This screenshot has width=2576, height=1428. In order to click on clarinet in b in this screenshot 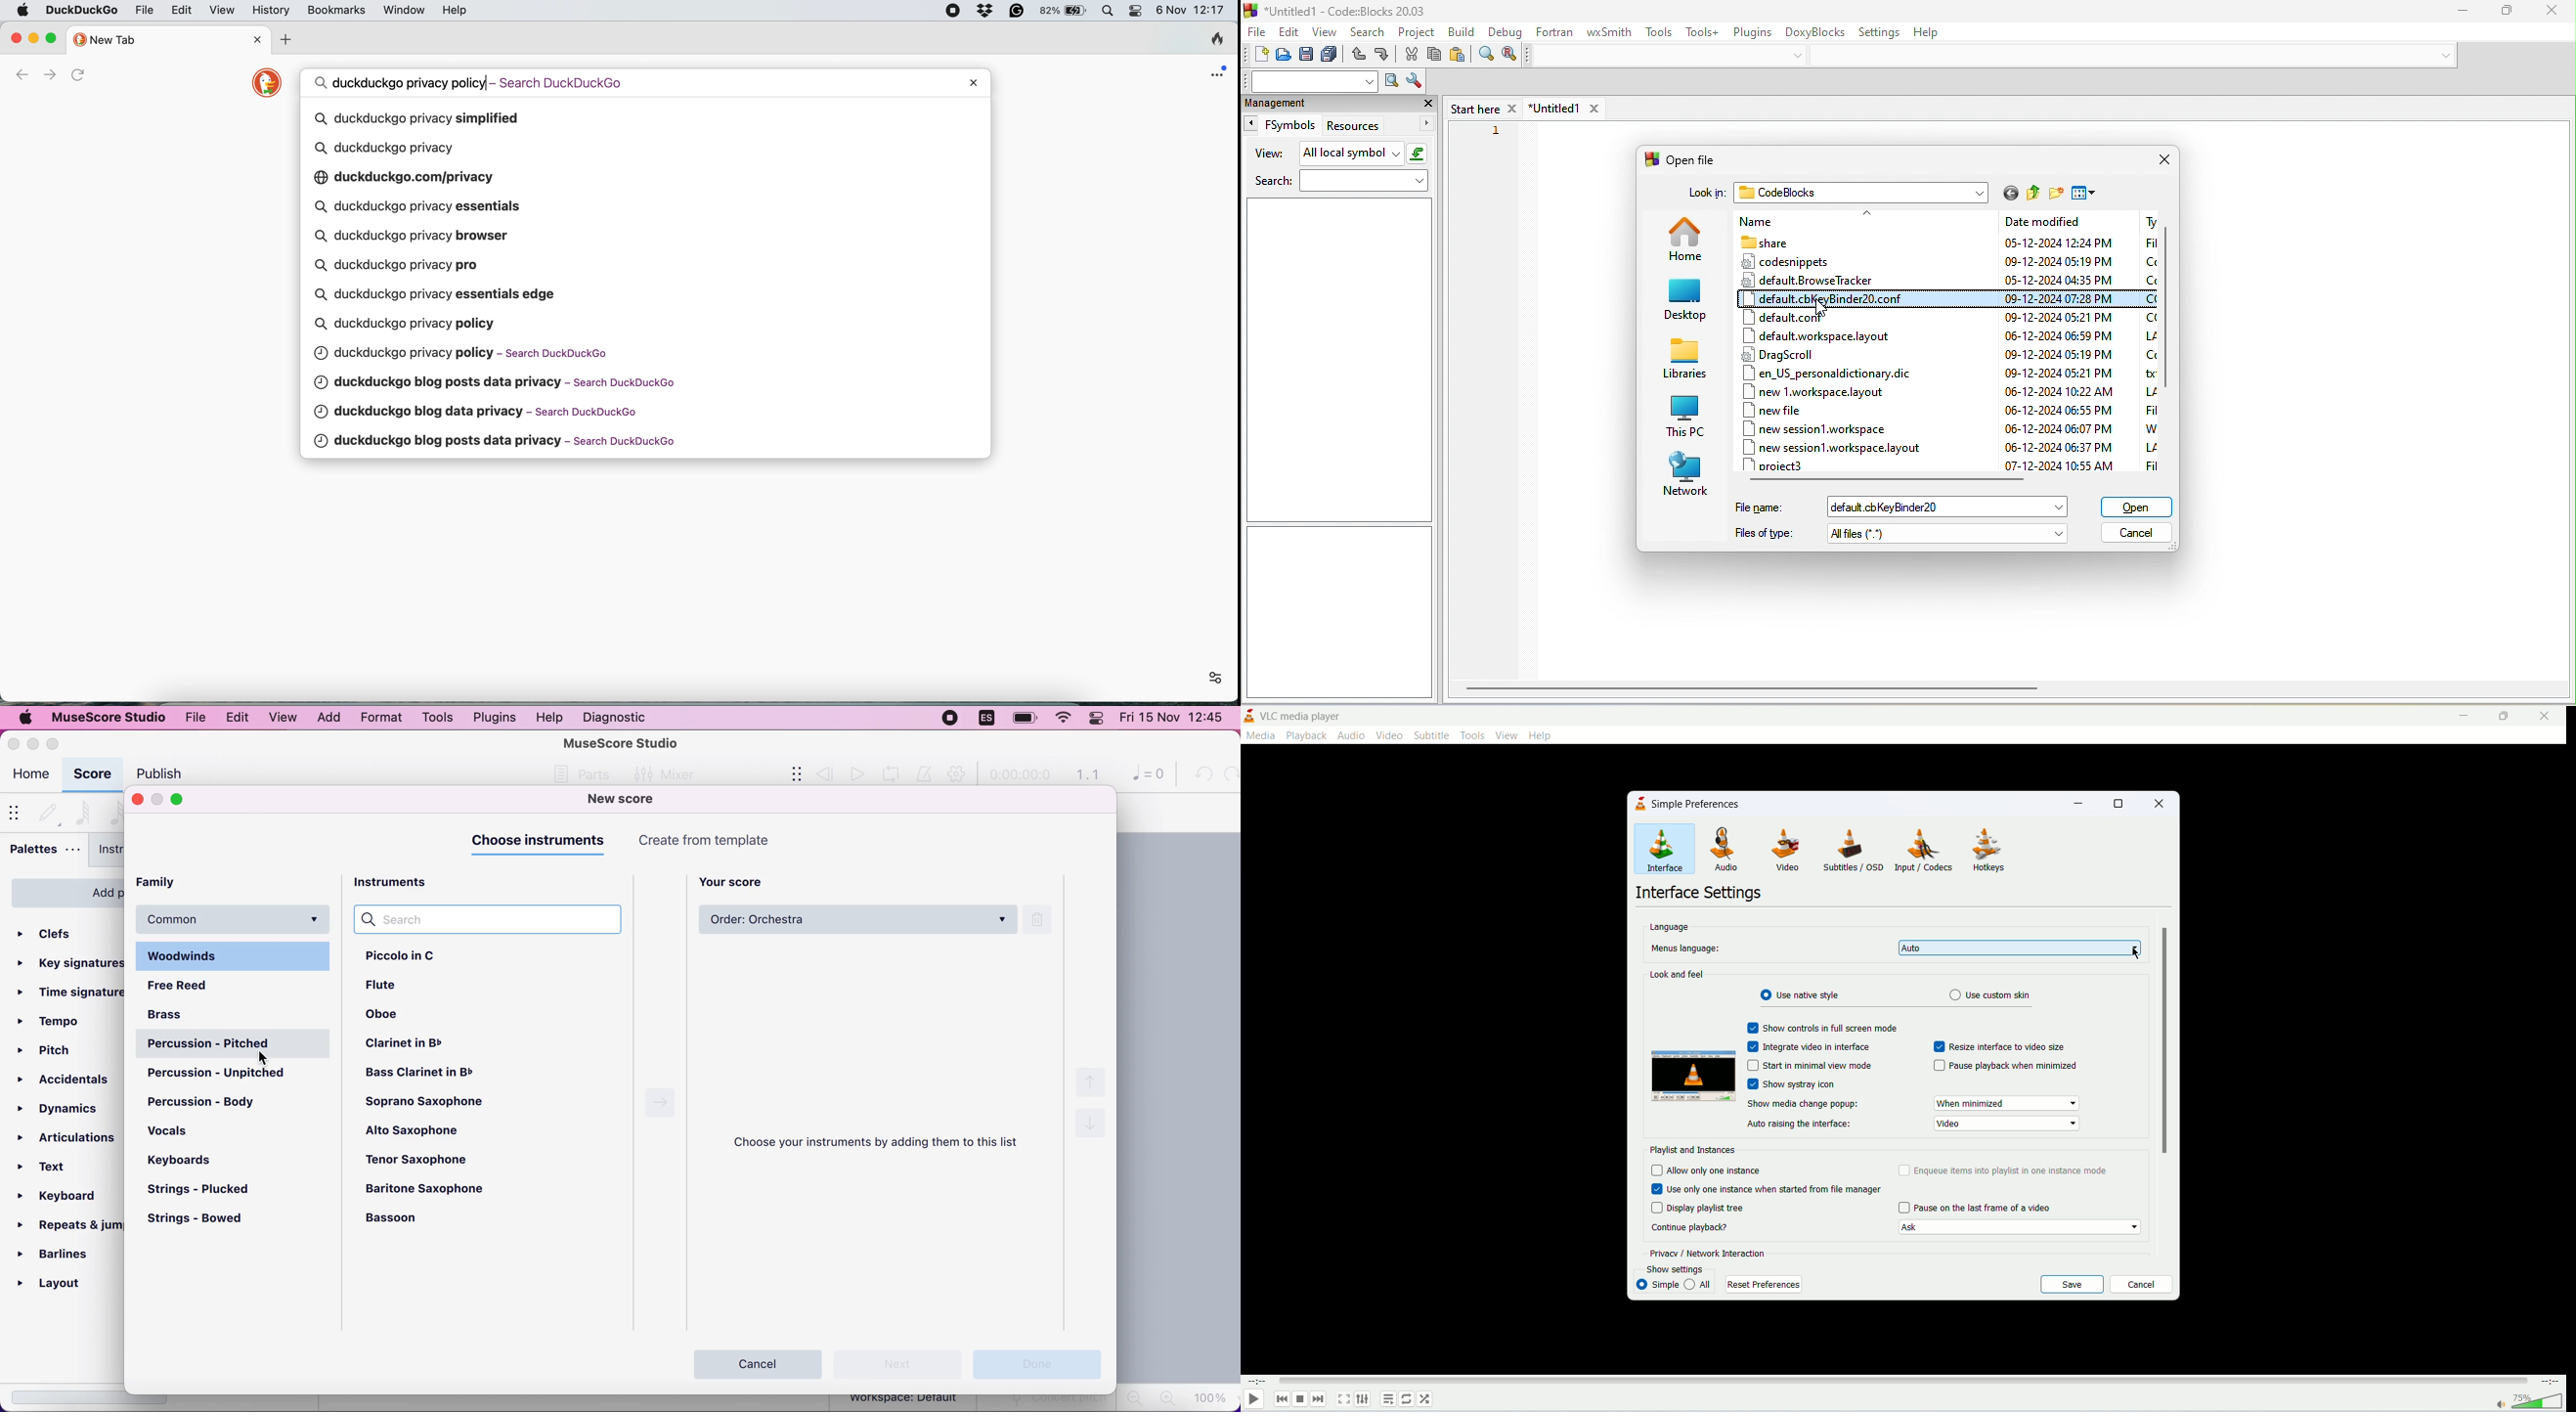, I will do `click(410, 1042)`.